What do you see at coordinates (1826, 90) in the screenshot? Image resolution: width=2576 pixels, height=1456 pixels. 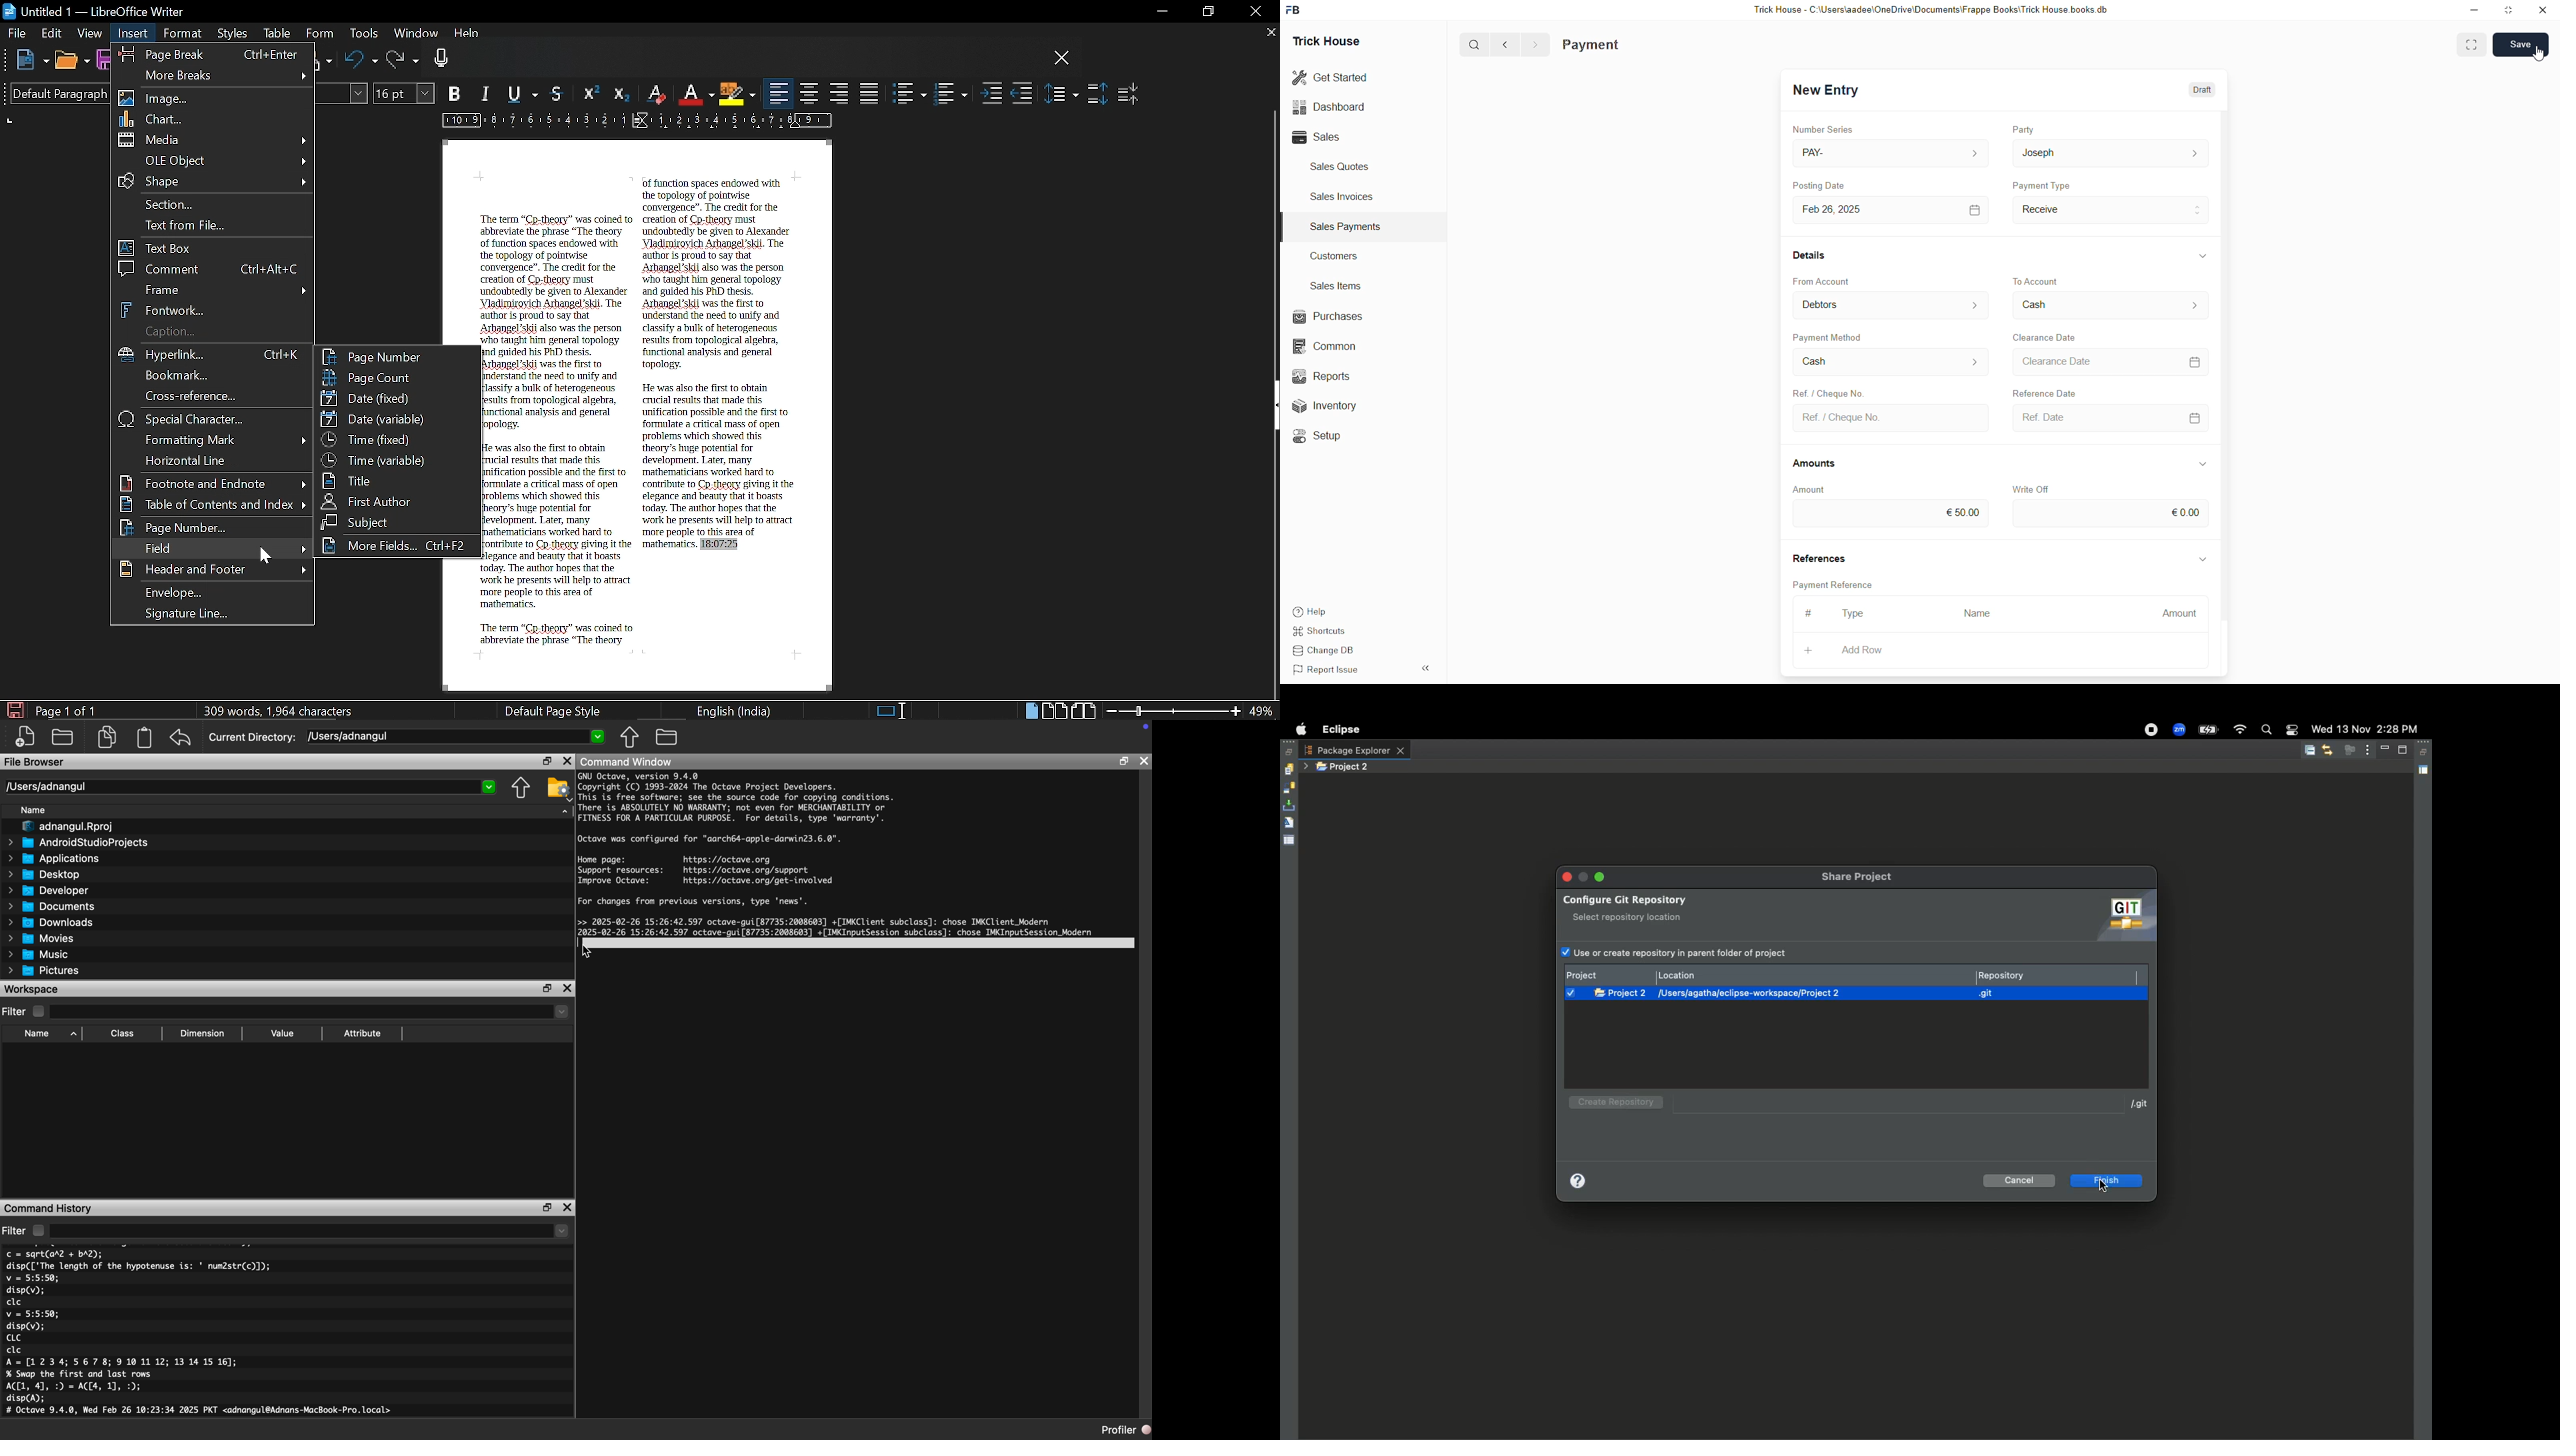 I see `New Entry` at bounding box center [1826, 90].